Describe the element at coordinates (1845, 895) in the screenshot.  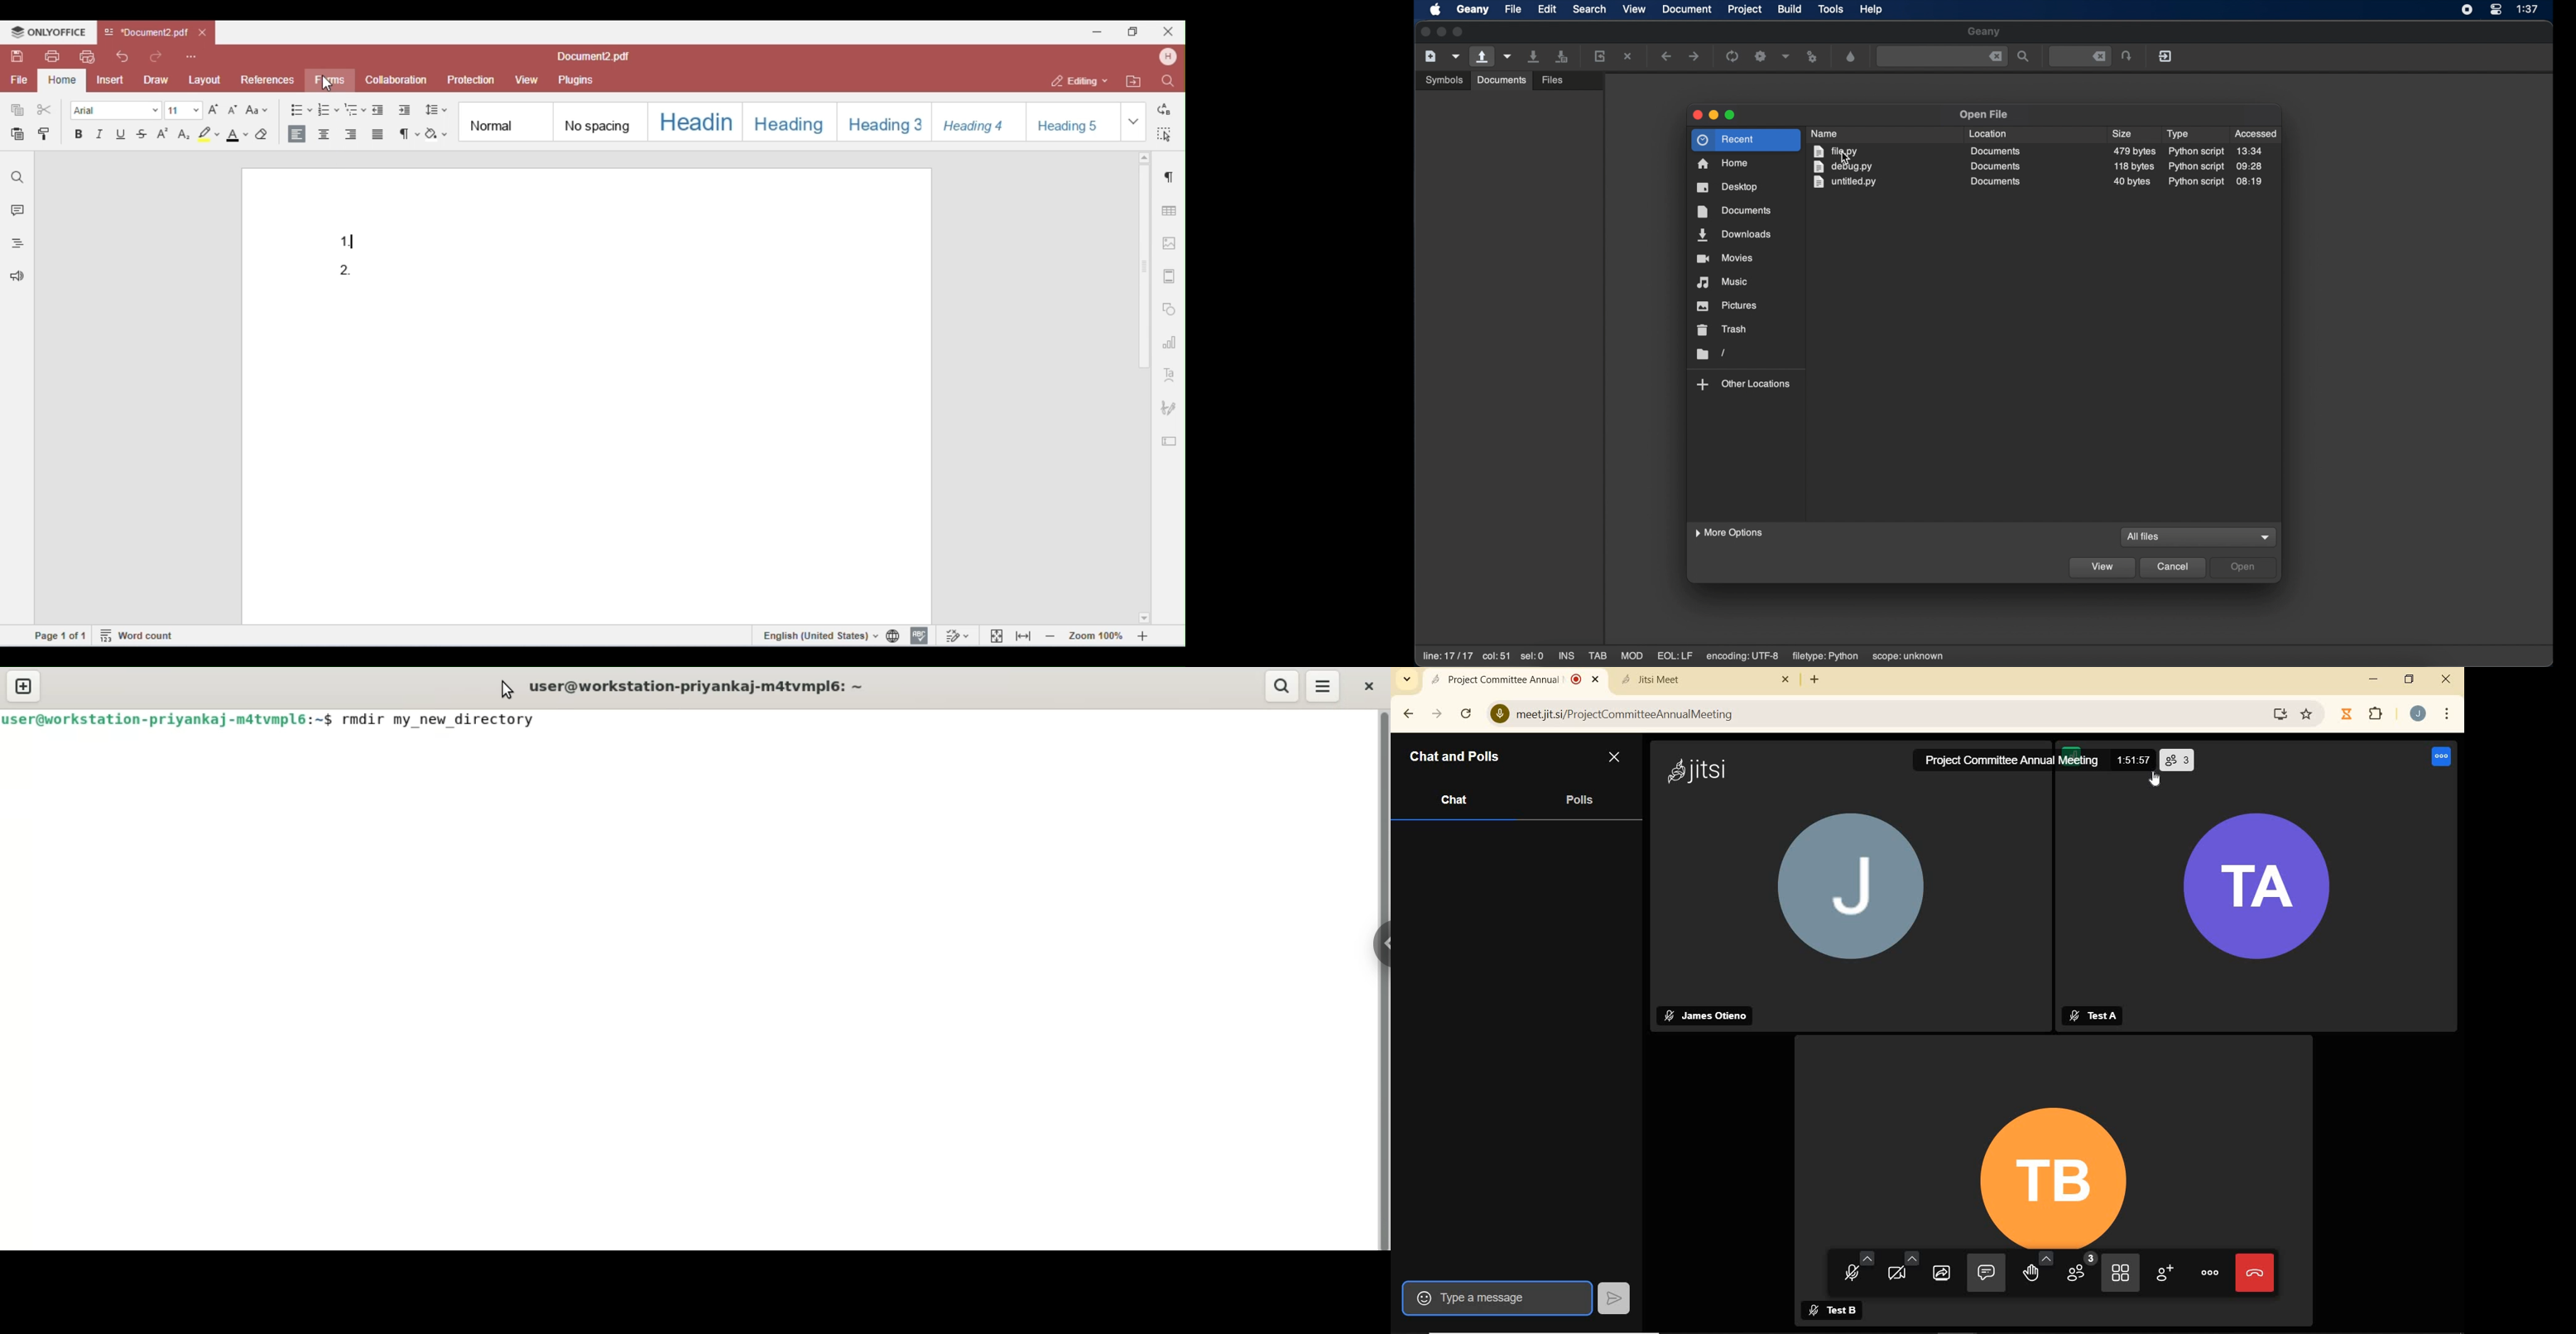
I see `participant's Profile Picture` at that location.